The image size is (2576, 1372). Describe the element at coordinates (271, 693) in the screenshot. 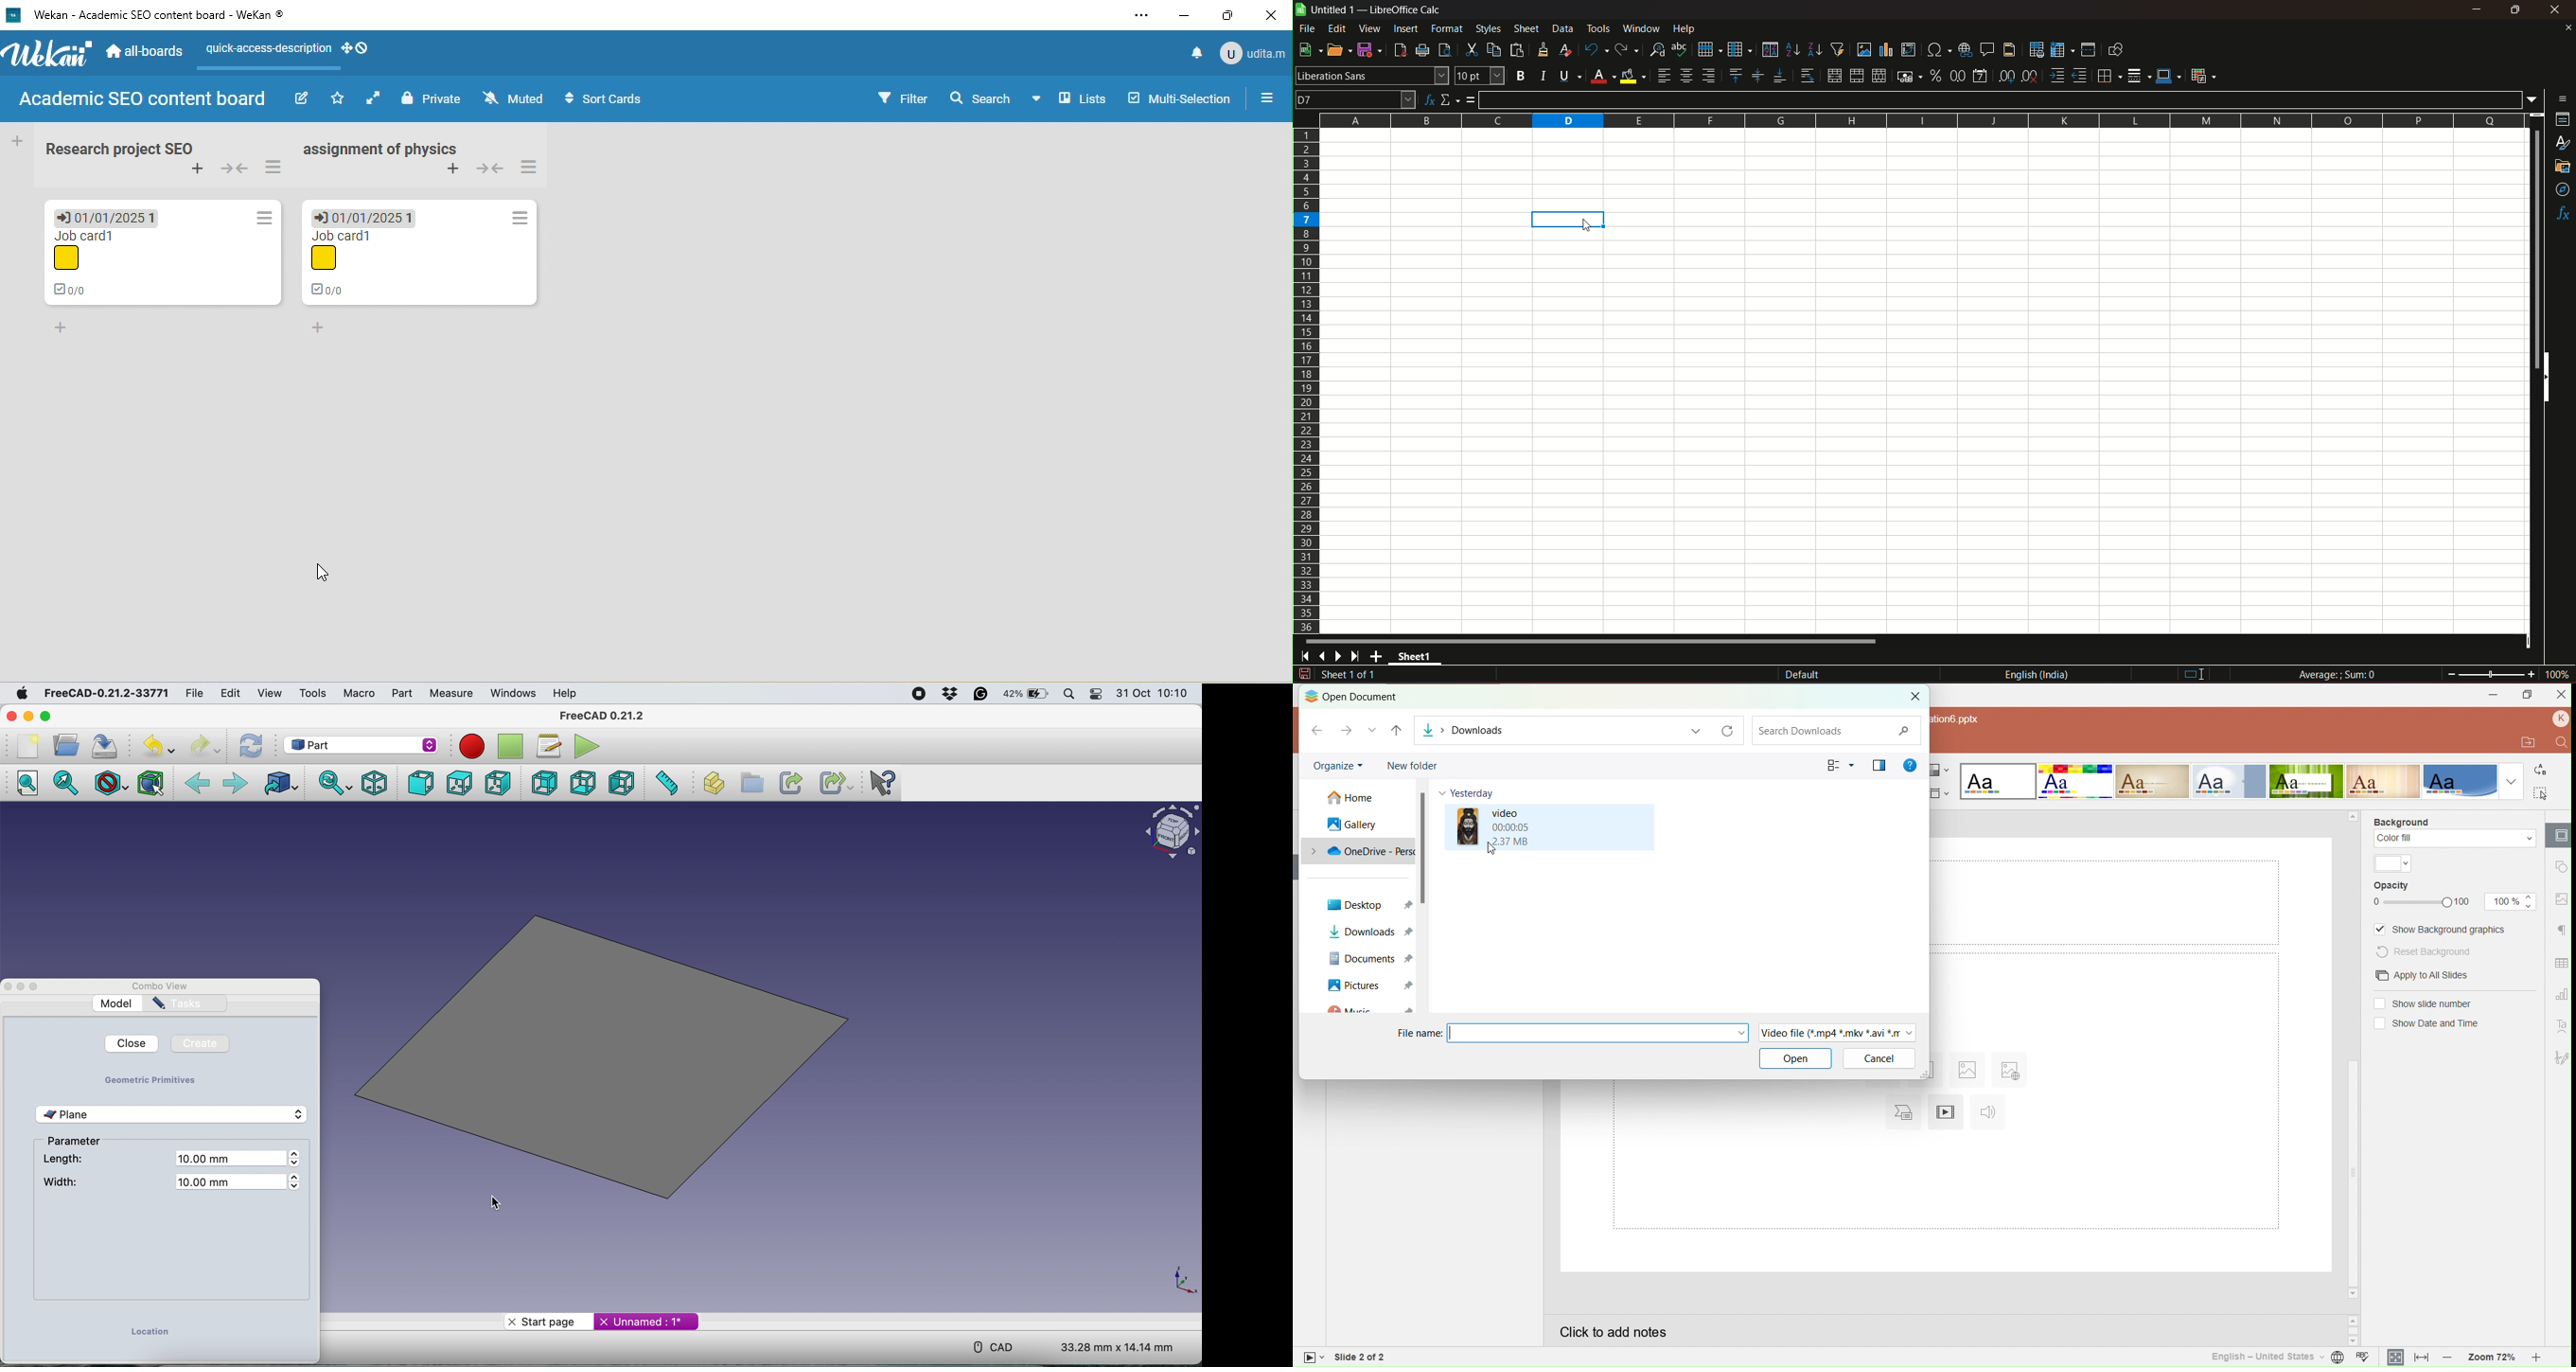

I see `View` at that location.